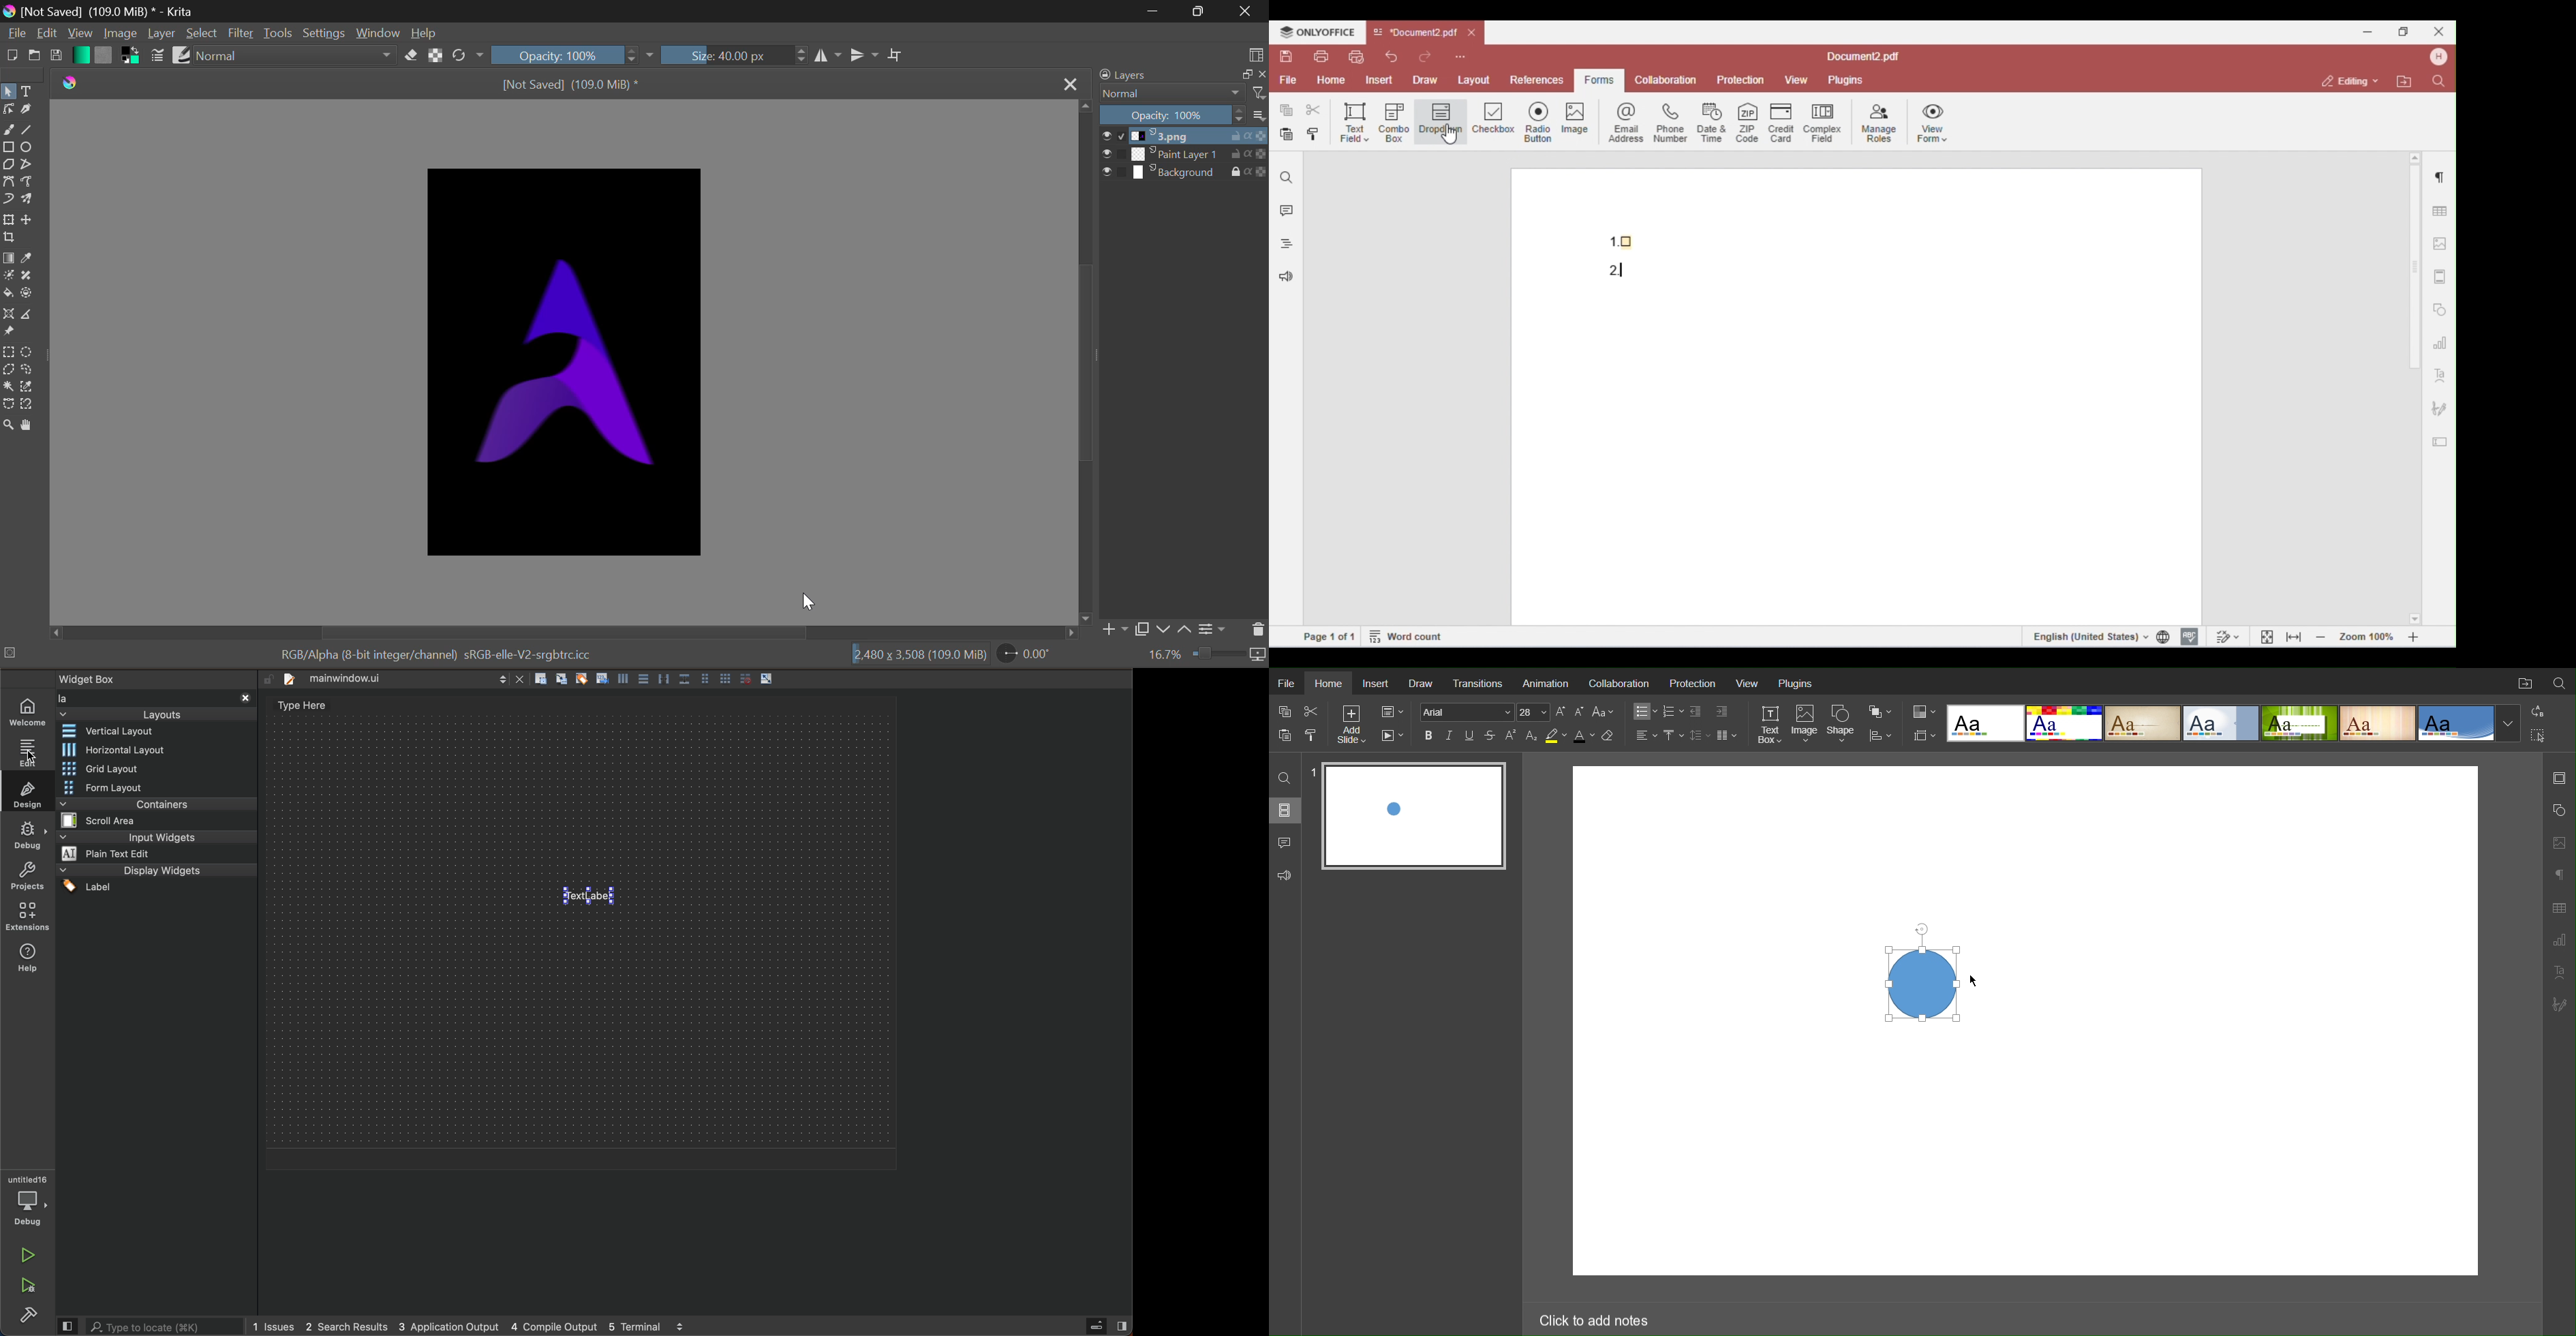 The height and width of the screenshot is (1344, 2576). What do you see at coordinates (8, 146) in the screenshot?
I see `Rectangle` at bounding box center [8, 146].